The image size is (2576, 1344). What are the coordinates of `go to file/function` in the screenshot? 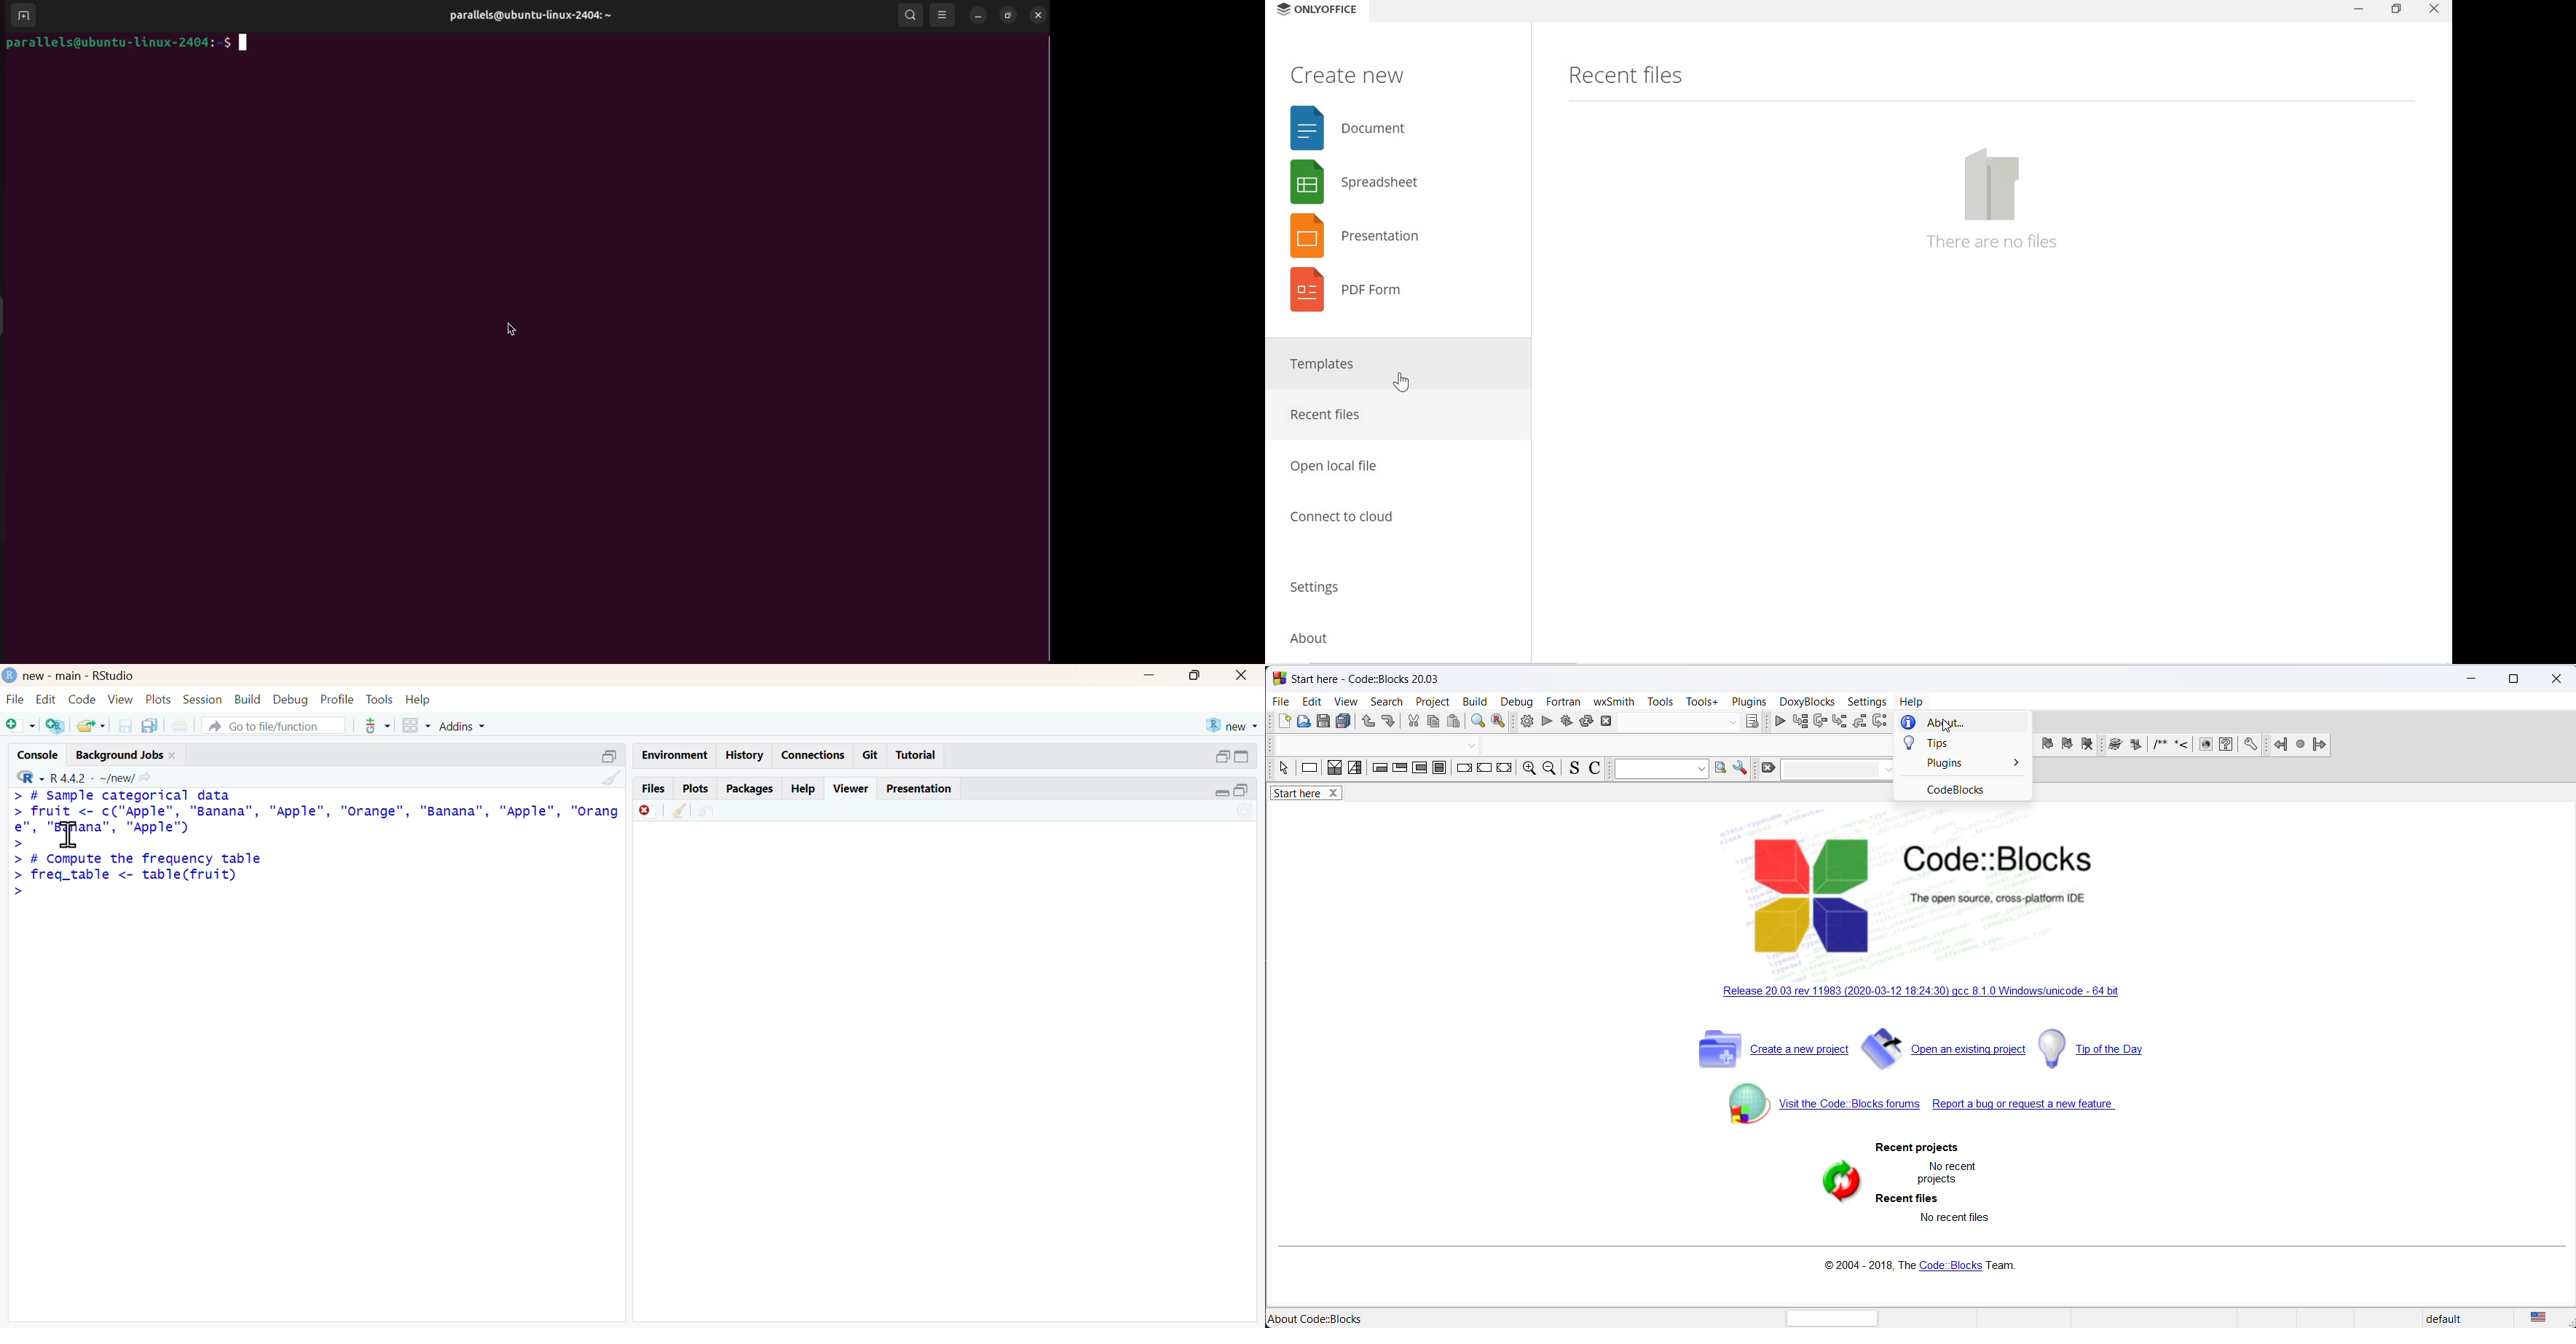 It's located at (273, 726).